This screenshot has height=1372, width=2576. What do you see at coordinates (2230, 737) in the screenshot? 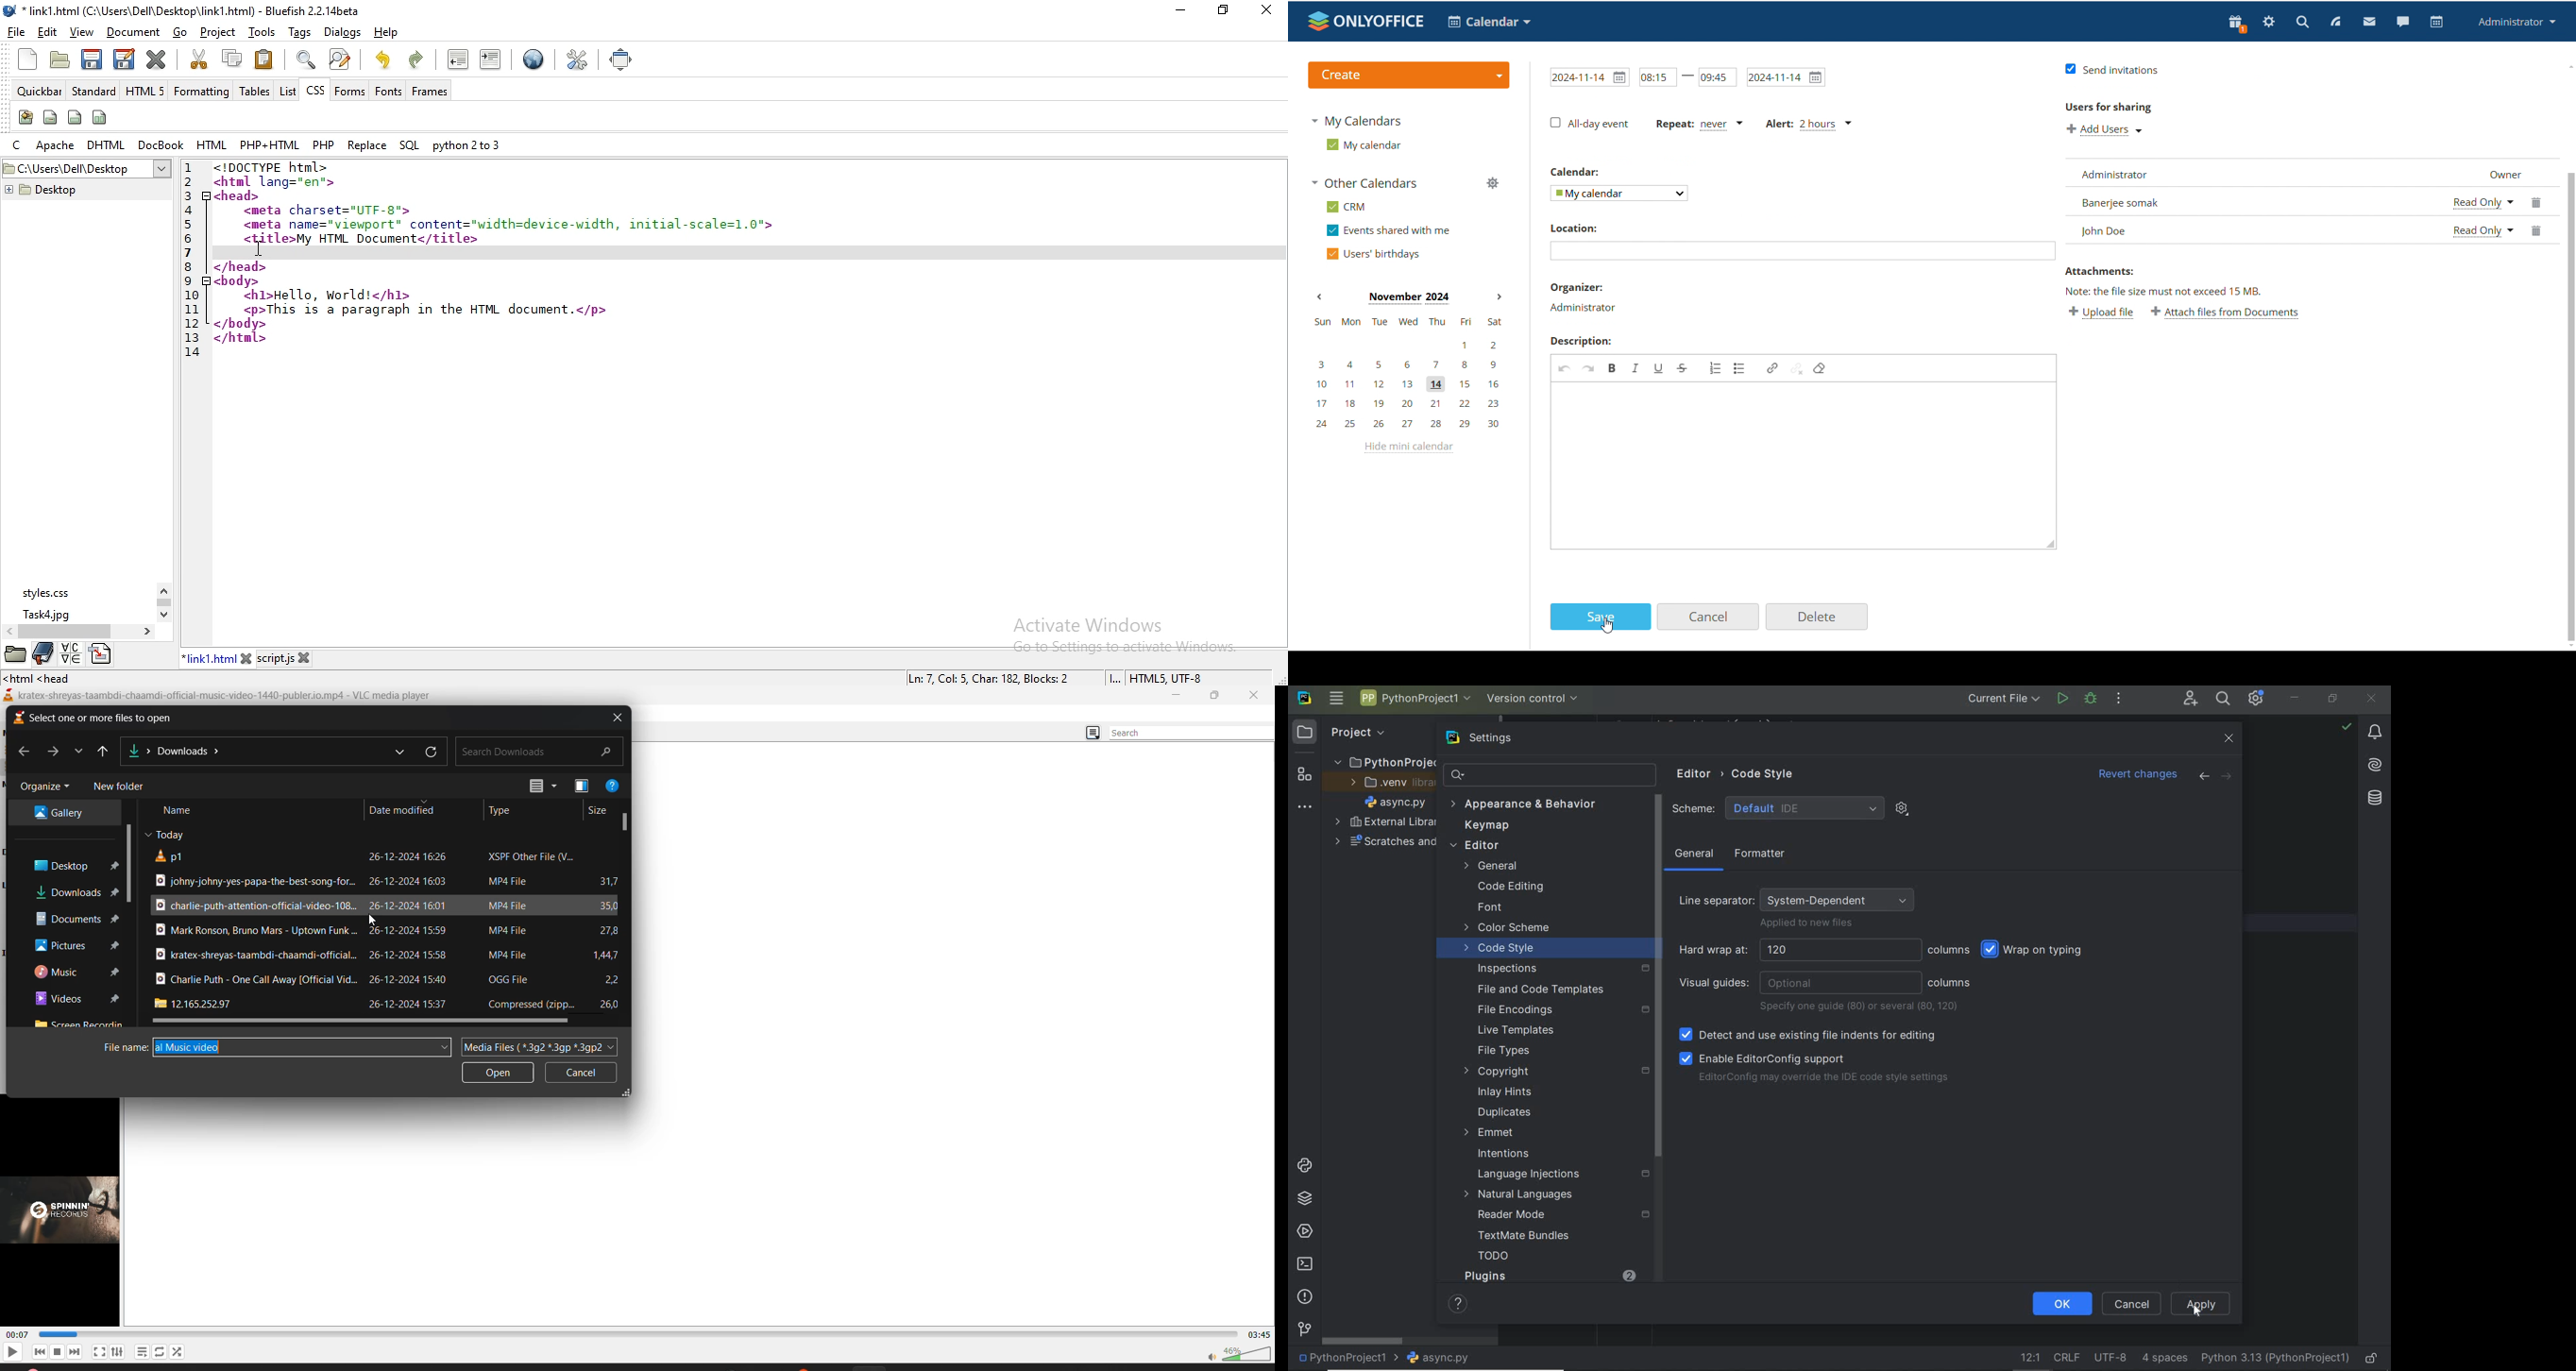
I see `close` at bounding box center [2230, 737].